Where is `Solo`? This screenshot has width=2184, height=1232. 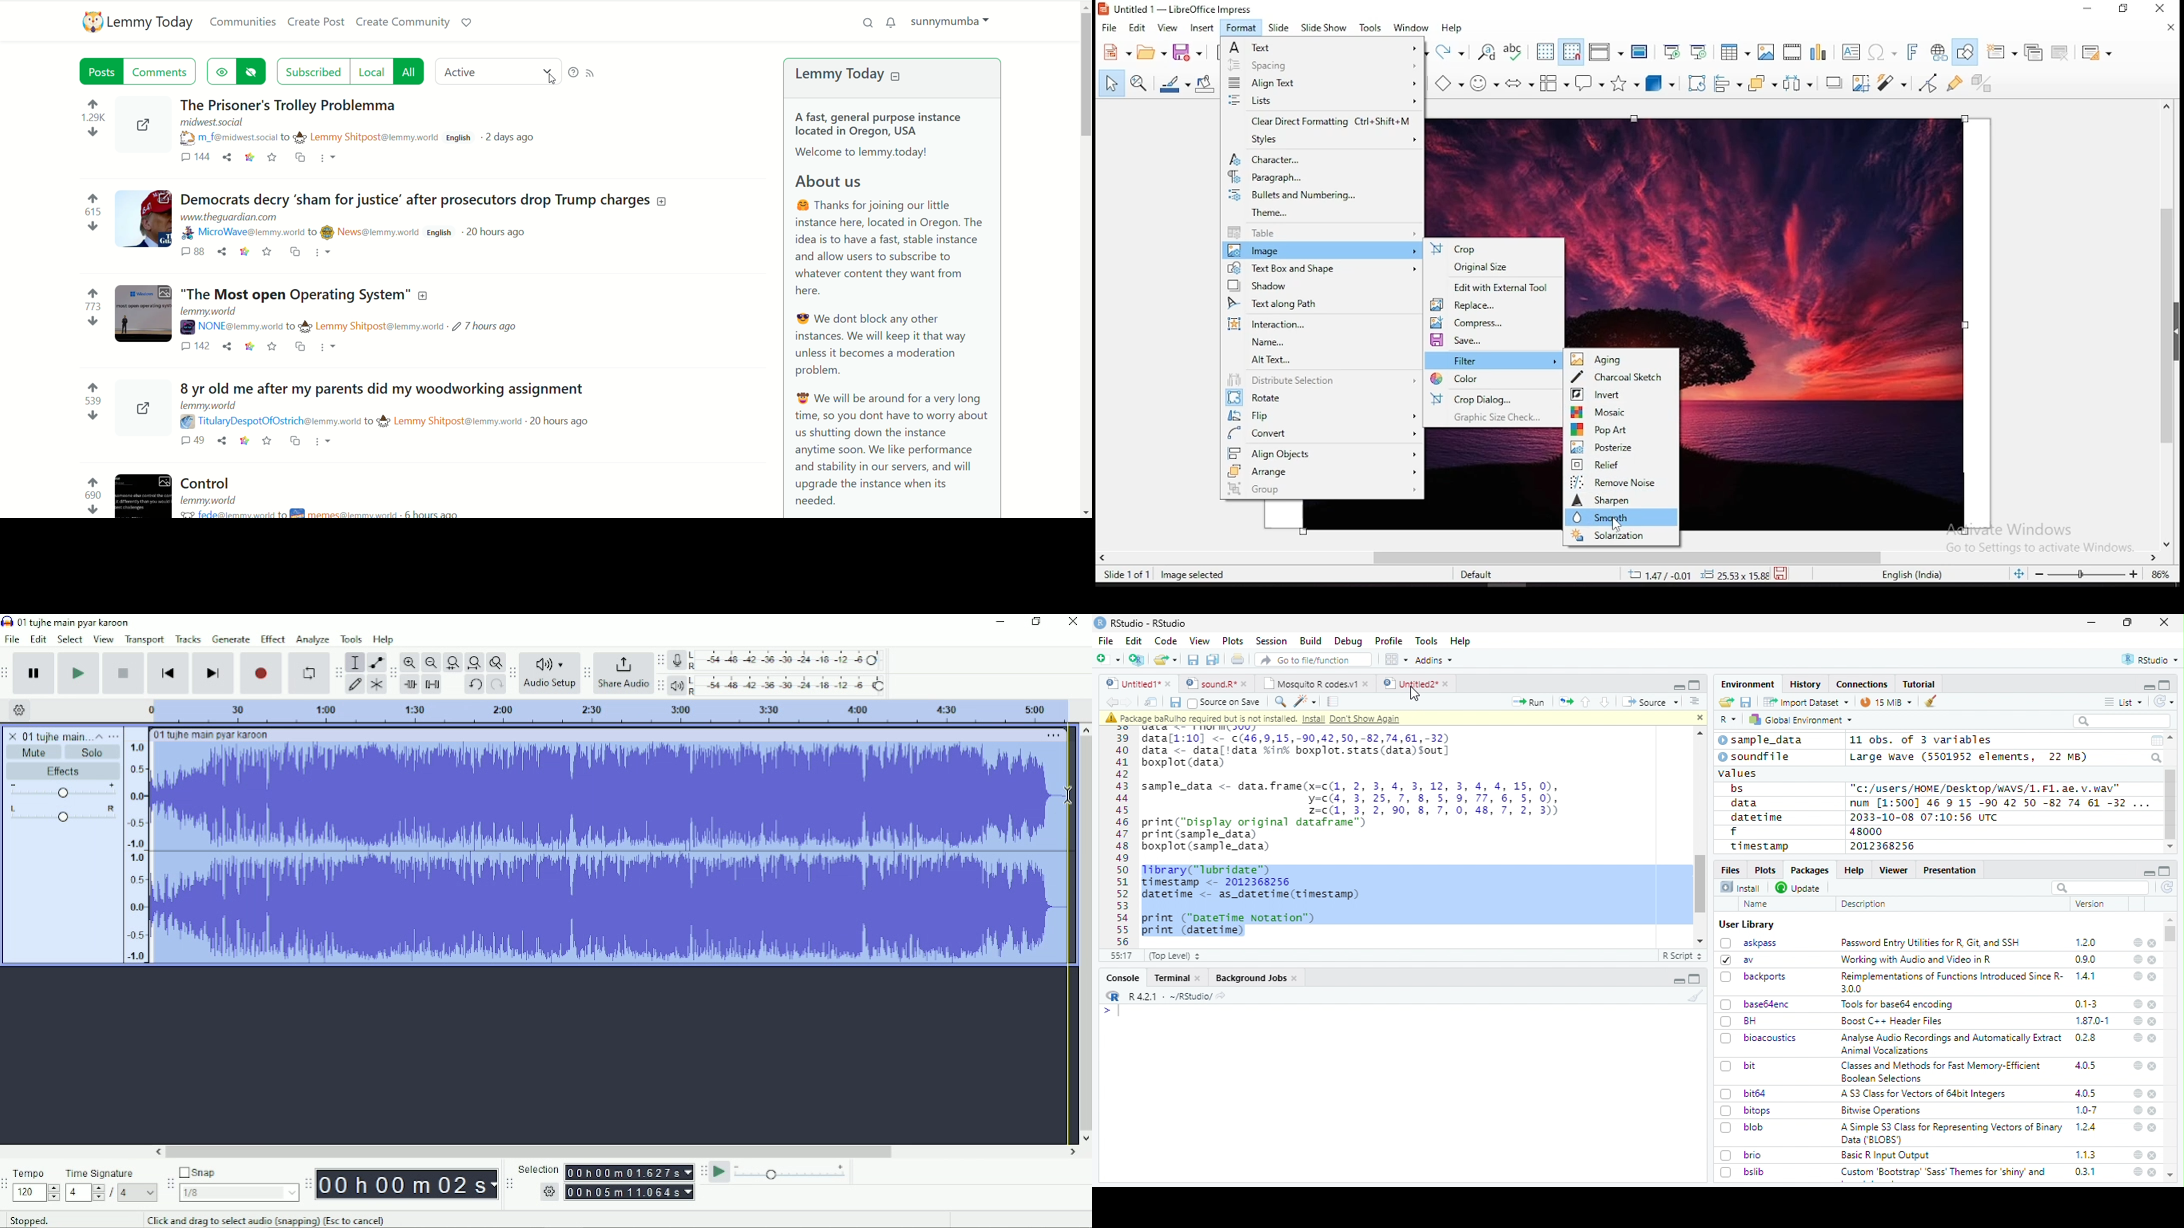
Solo is located at coordinates (94, 753).